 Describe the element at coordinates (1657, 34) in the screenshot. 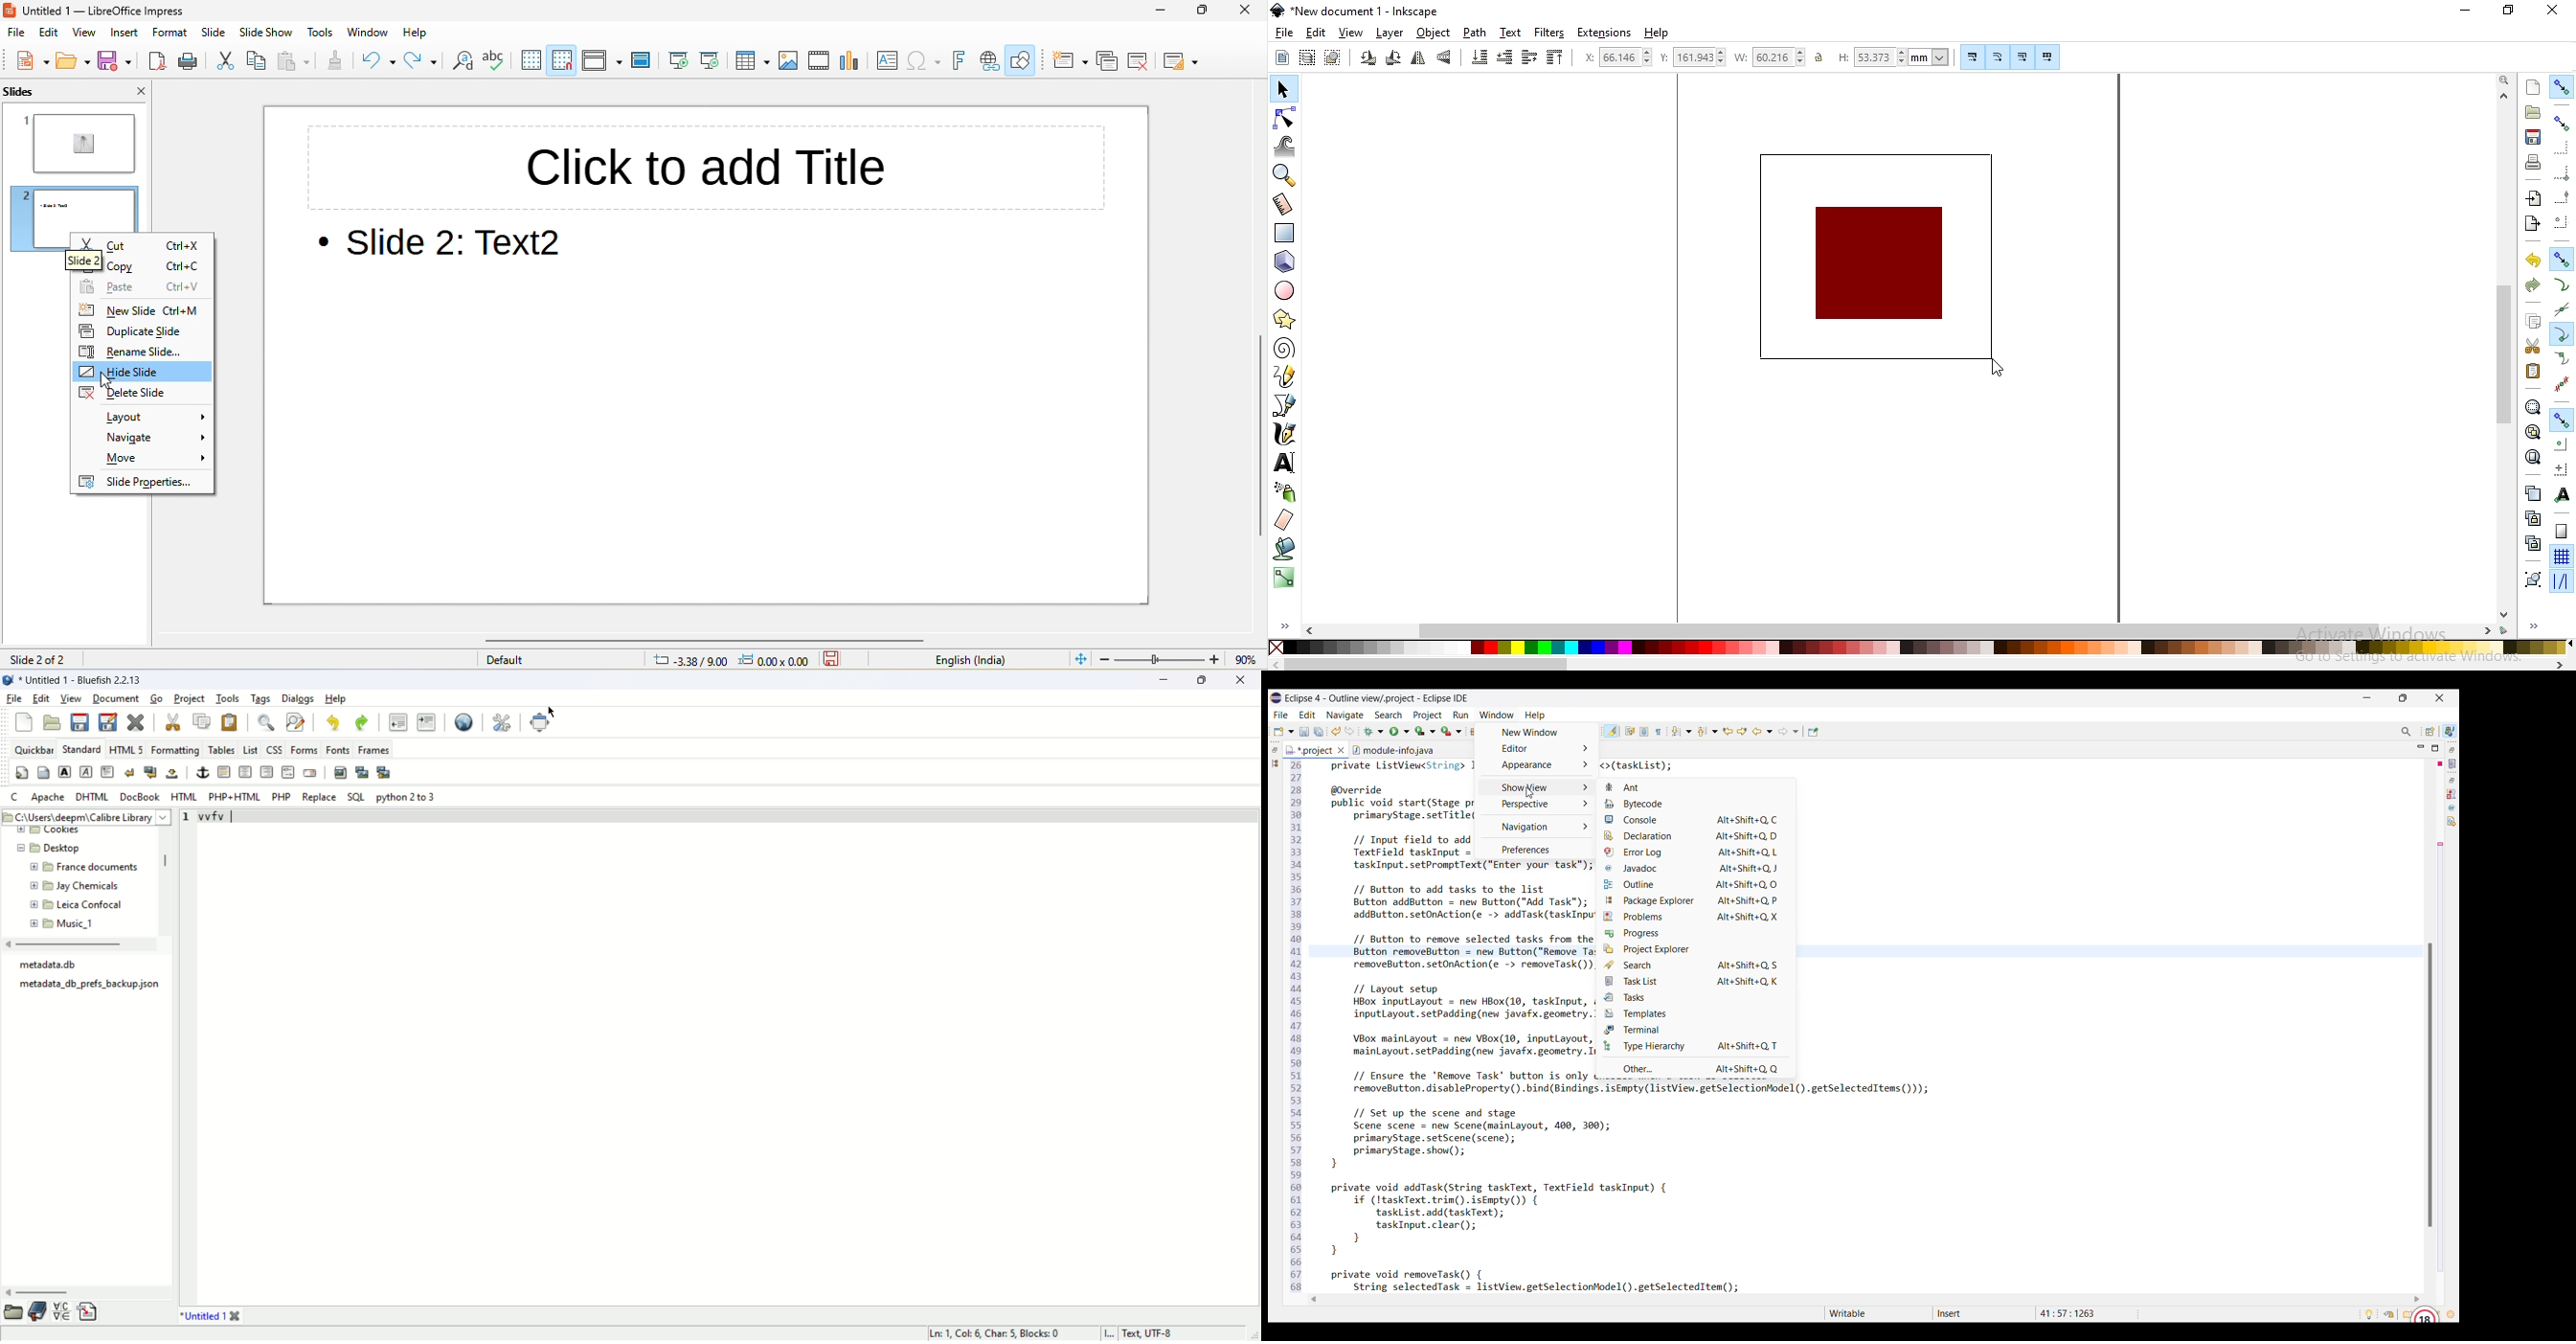

I see `help` at that location.